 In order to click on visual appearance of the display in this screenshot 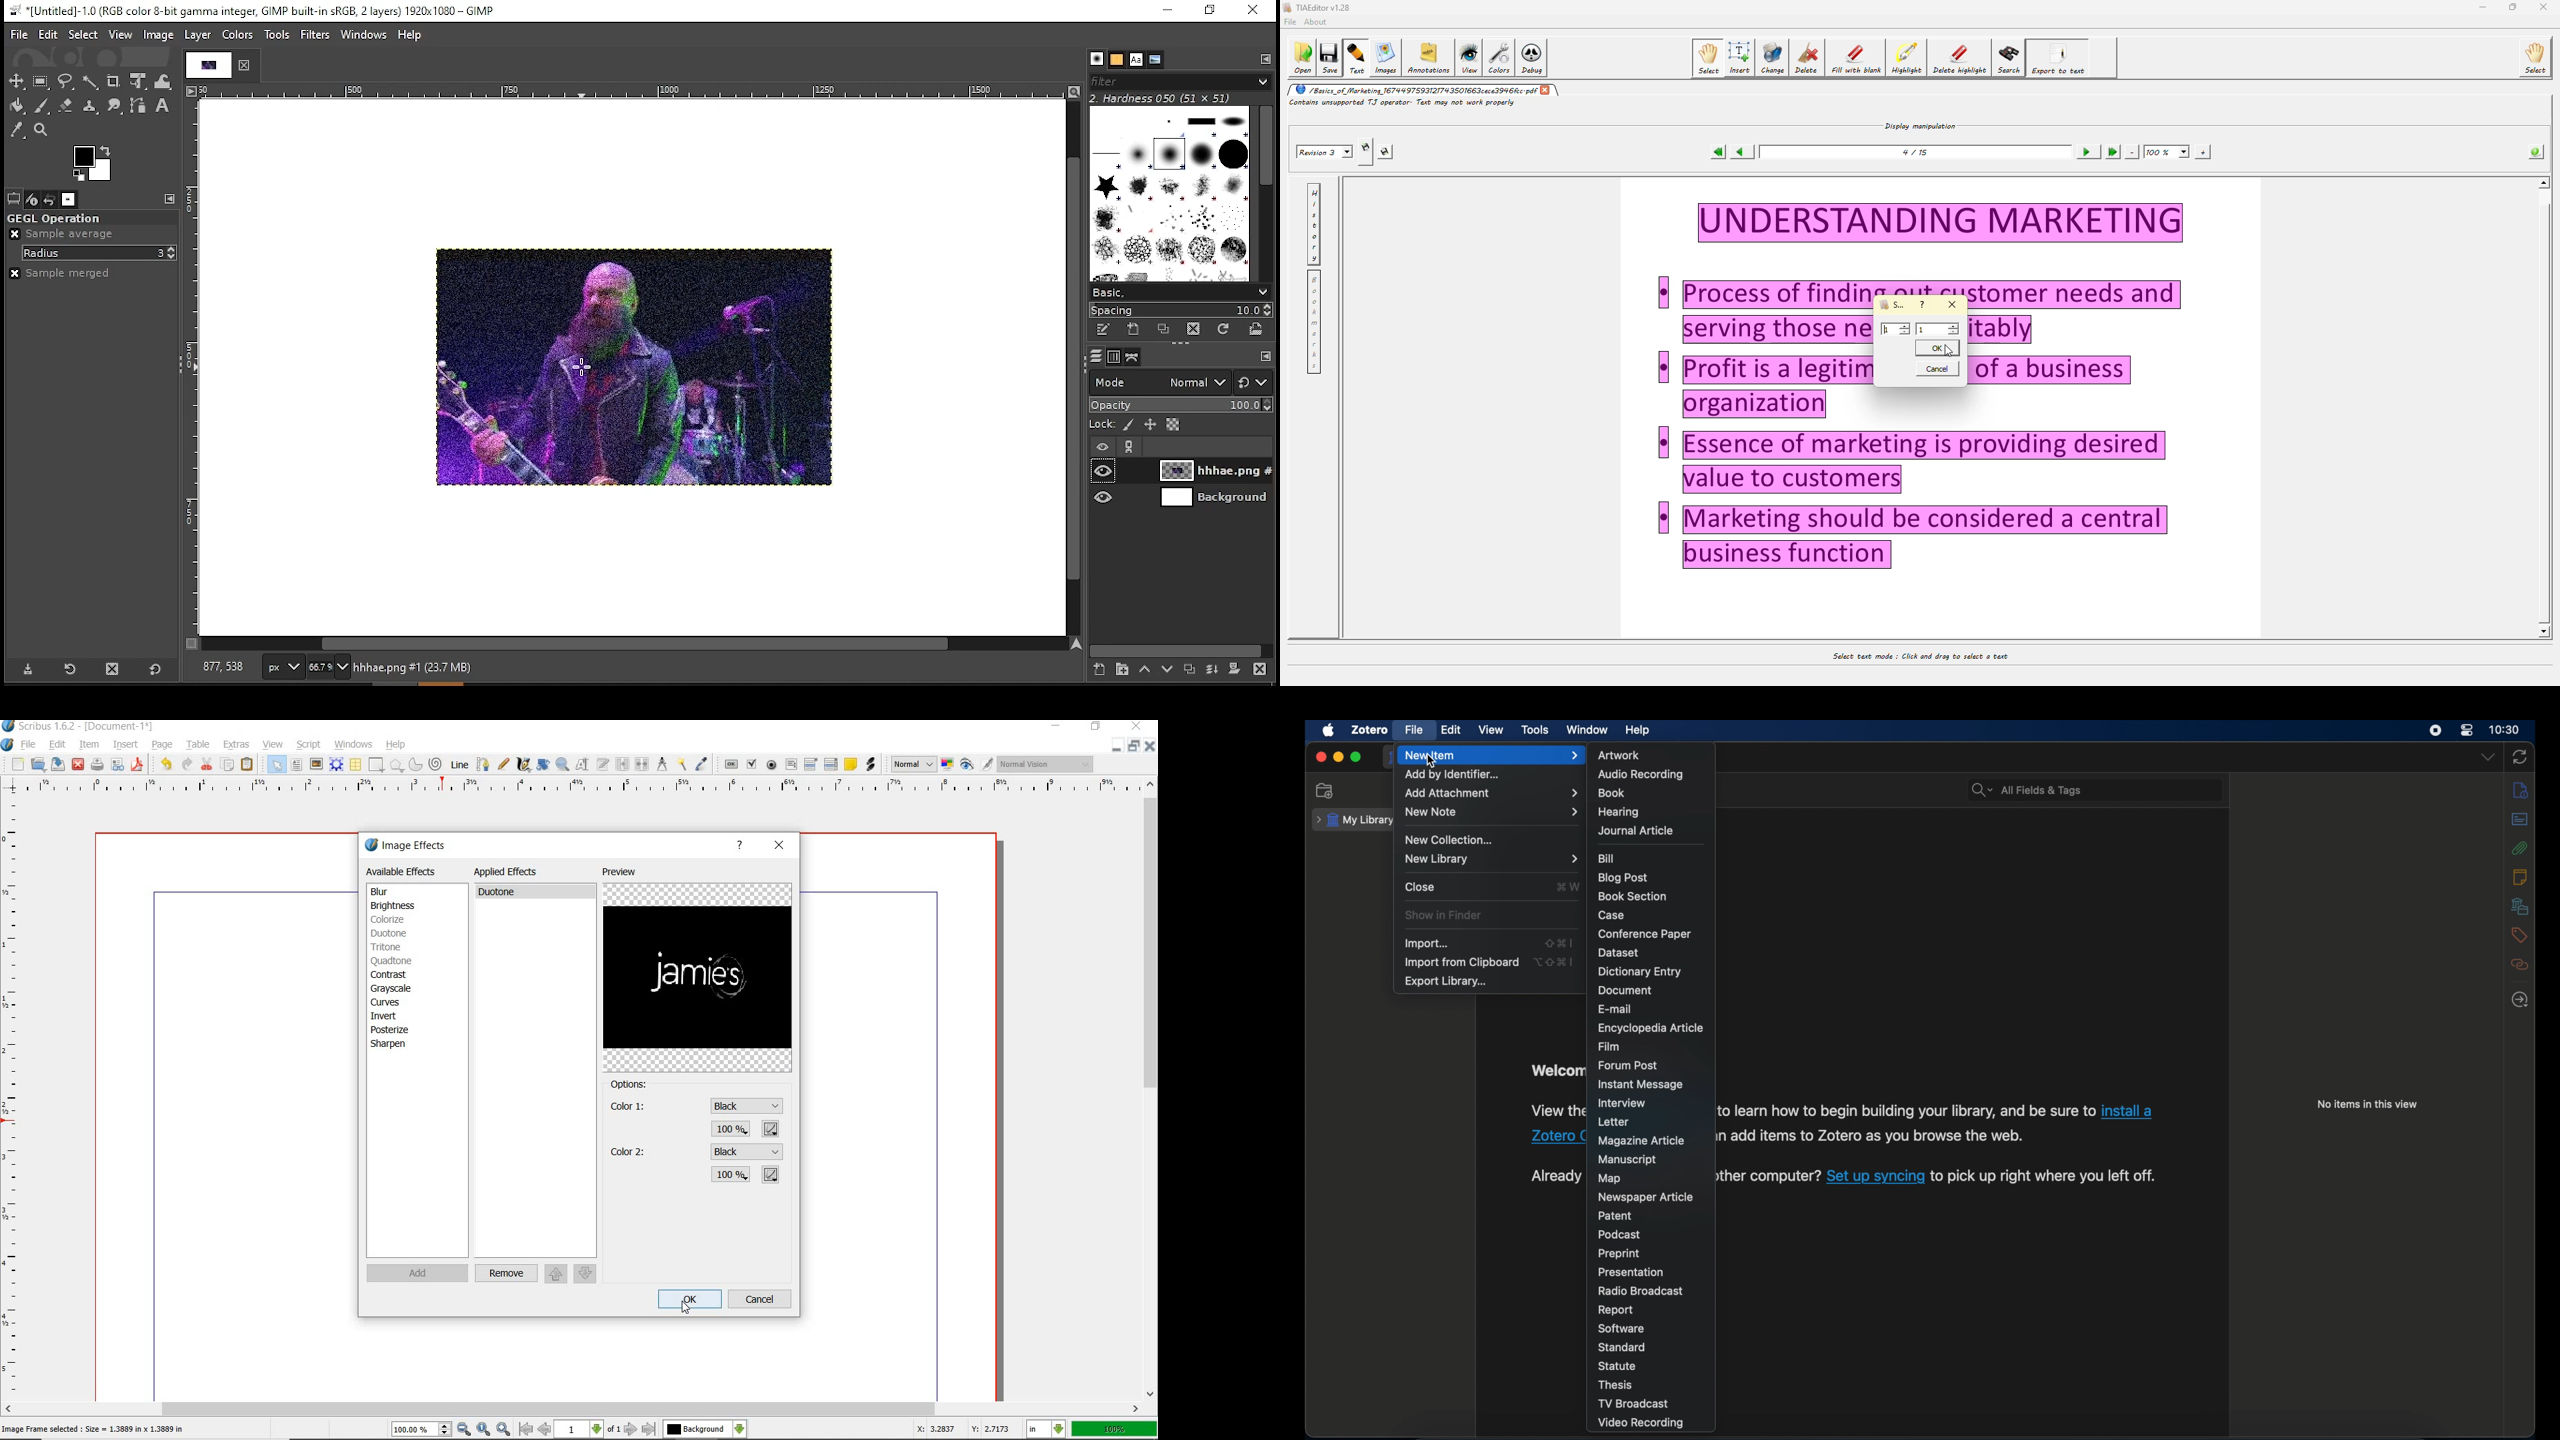, I will do `click(1046, 766)`.